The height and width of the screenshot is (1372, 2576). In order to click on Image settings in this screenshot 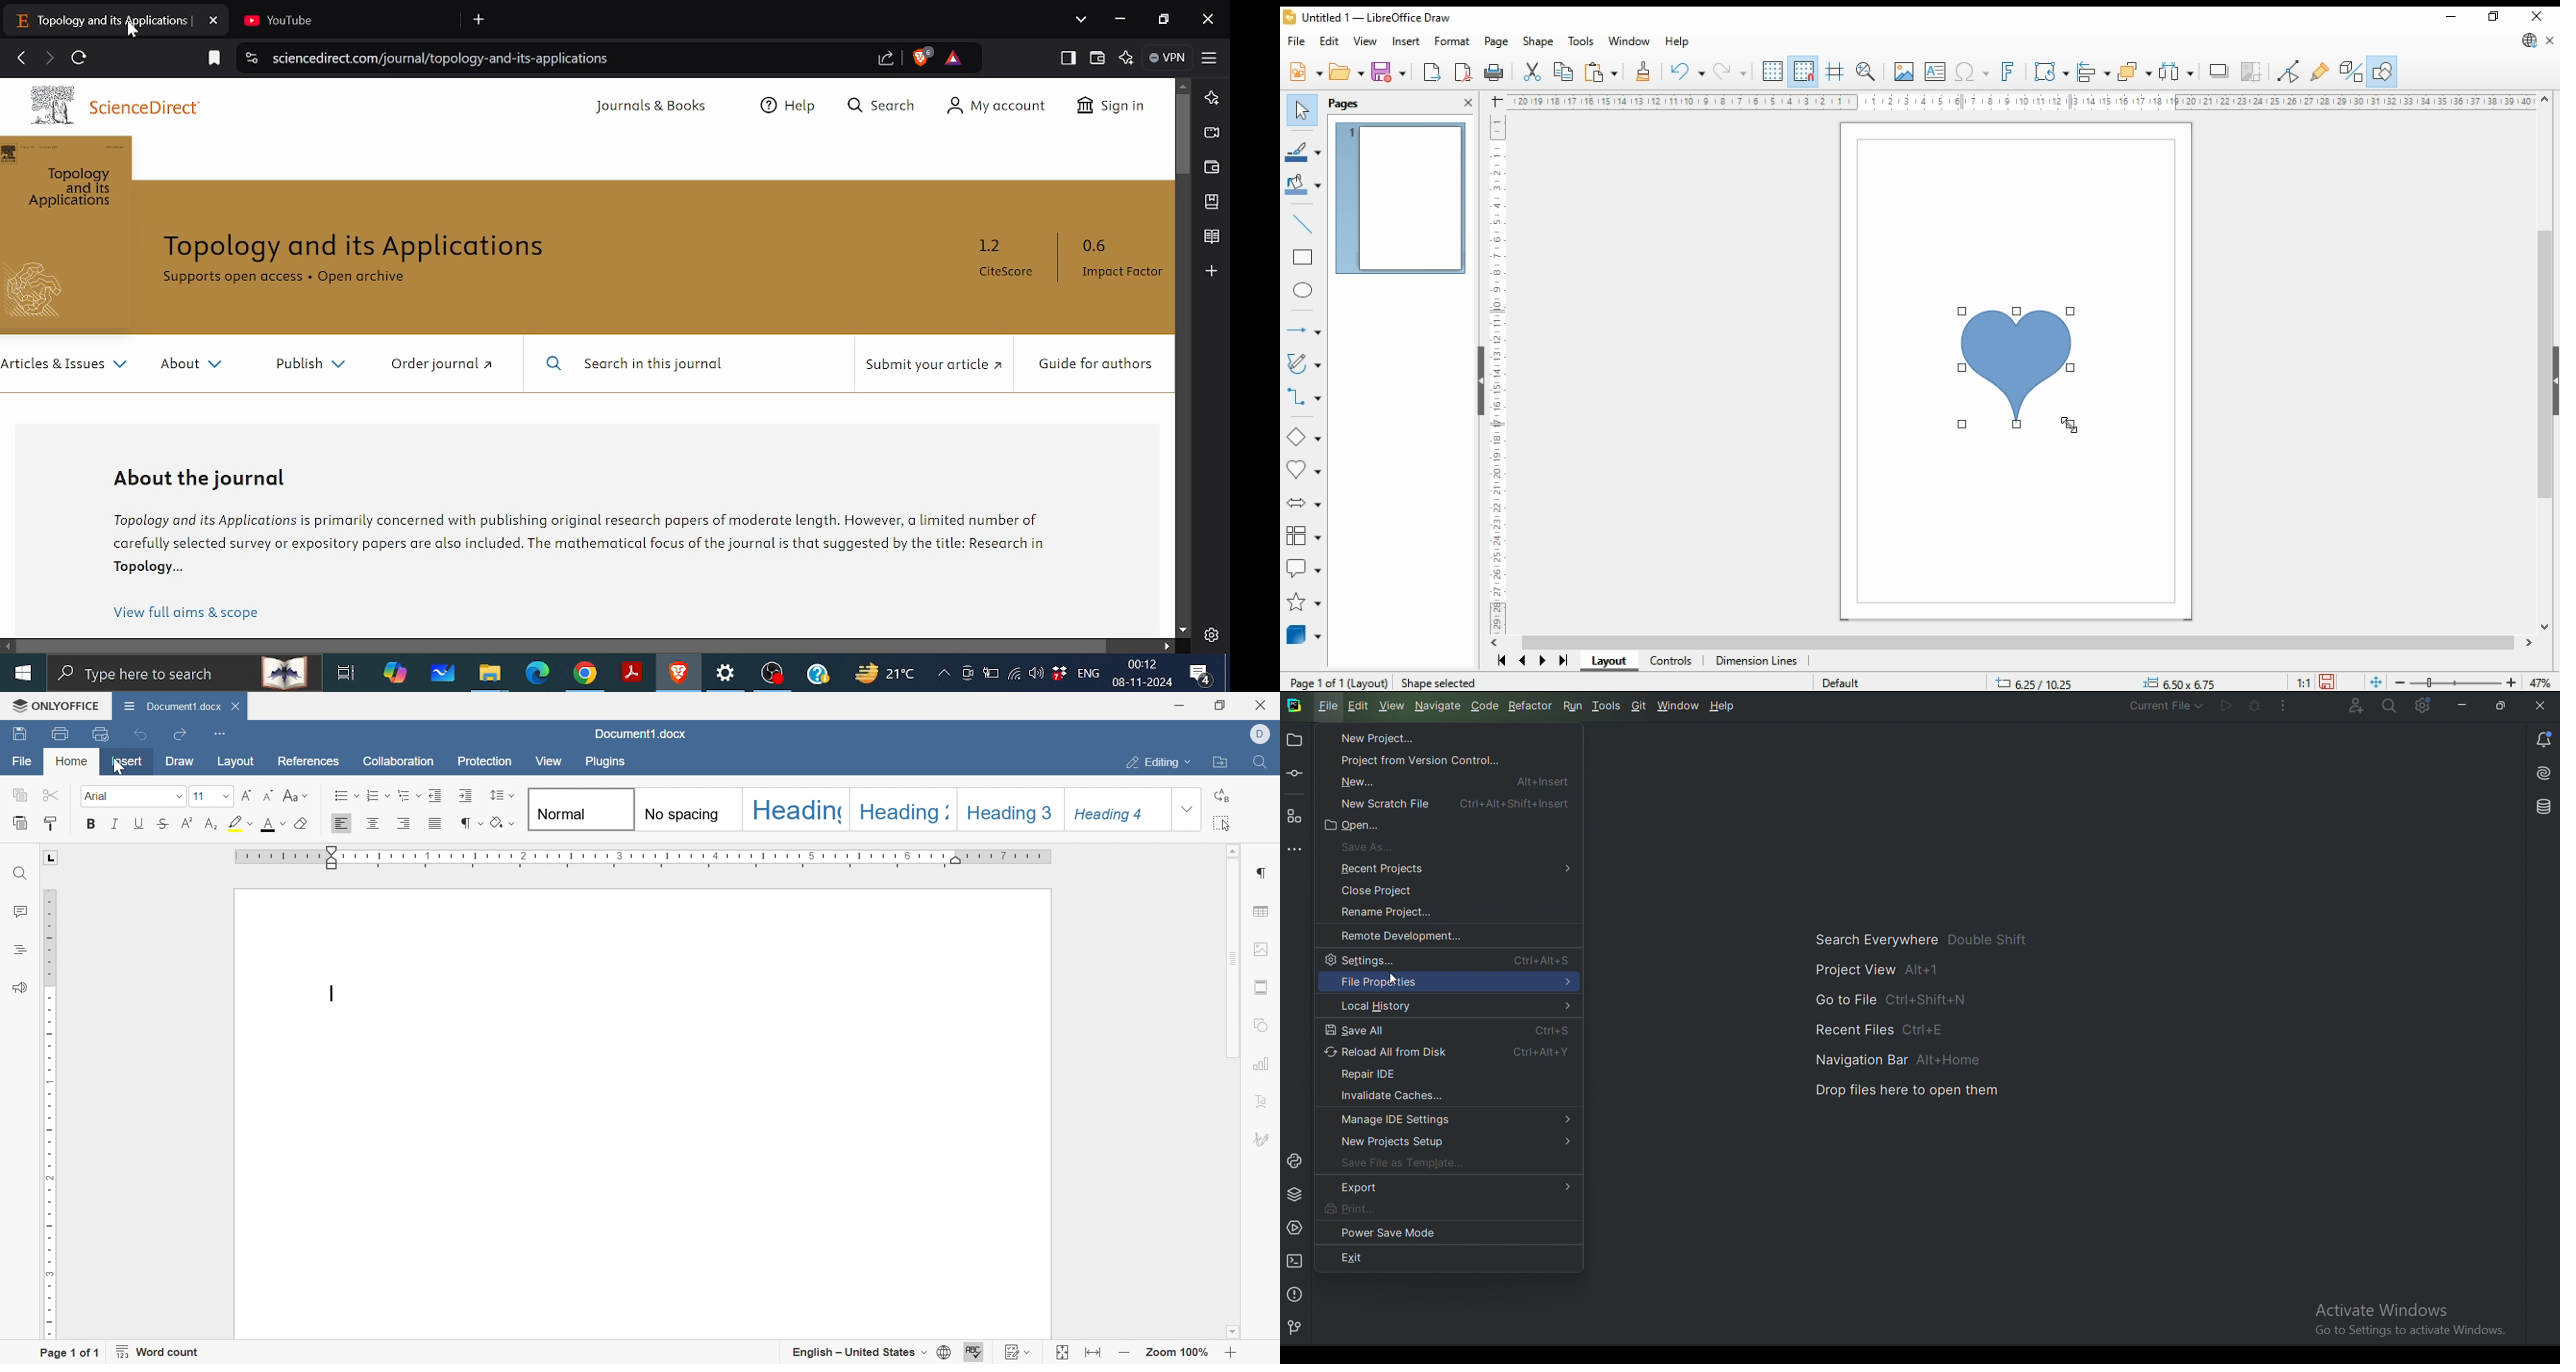, I will do `click(1263, 948)`.